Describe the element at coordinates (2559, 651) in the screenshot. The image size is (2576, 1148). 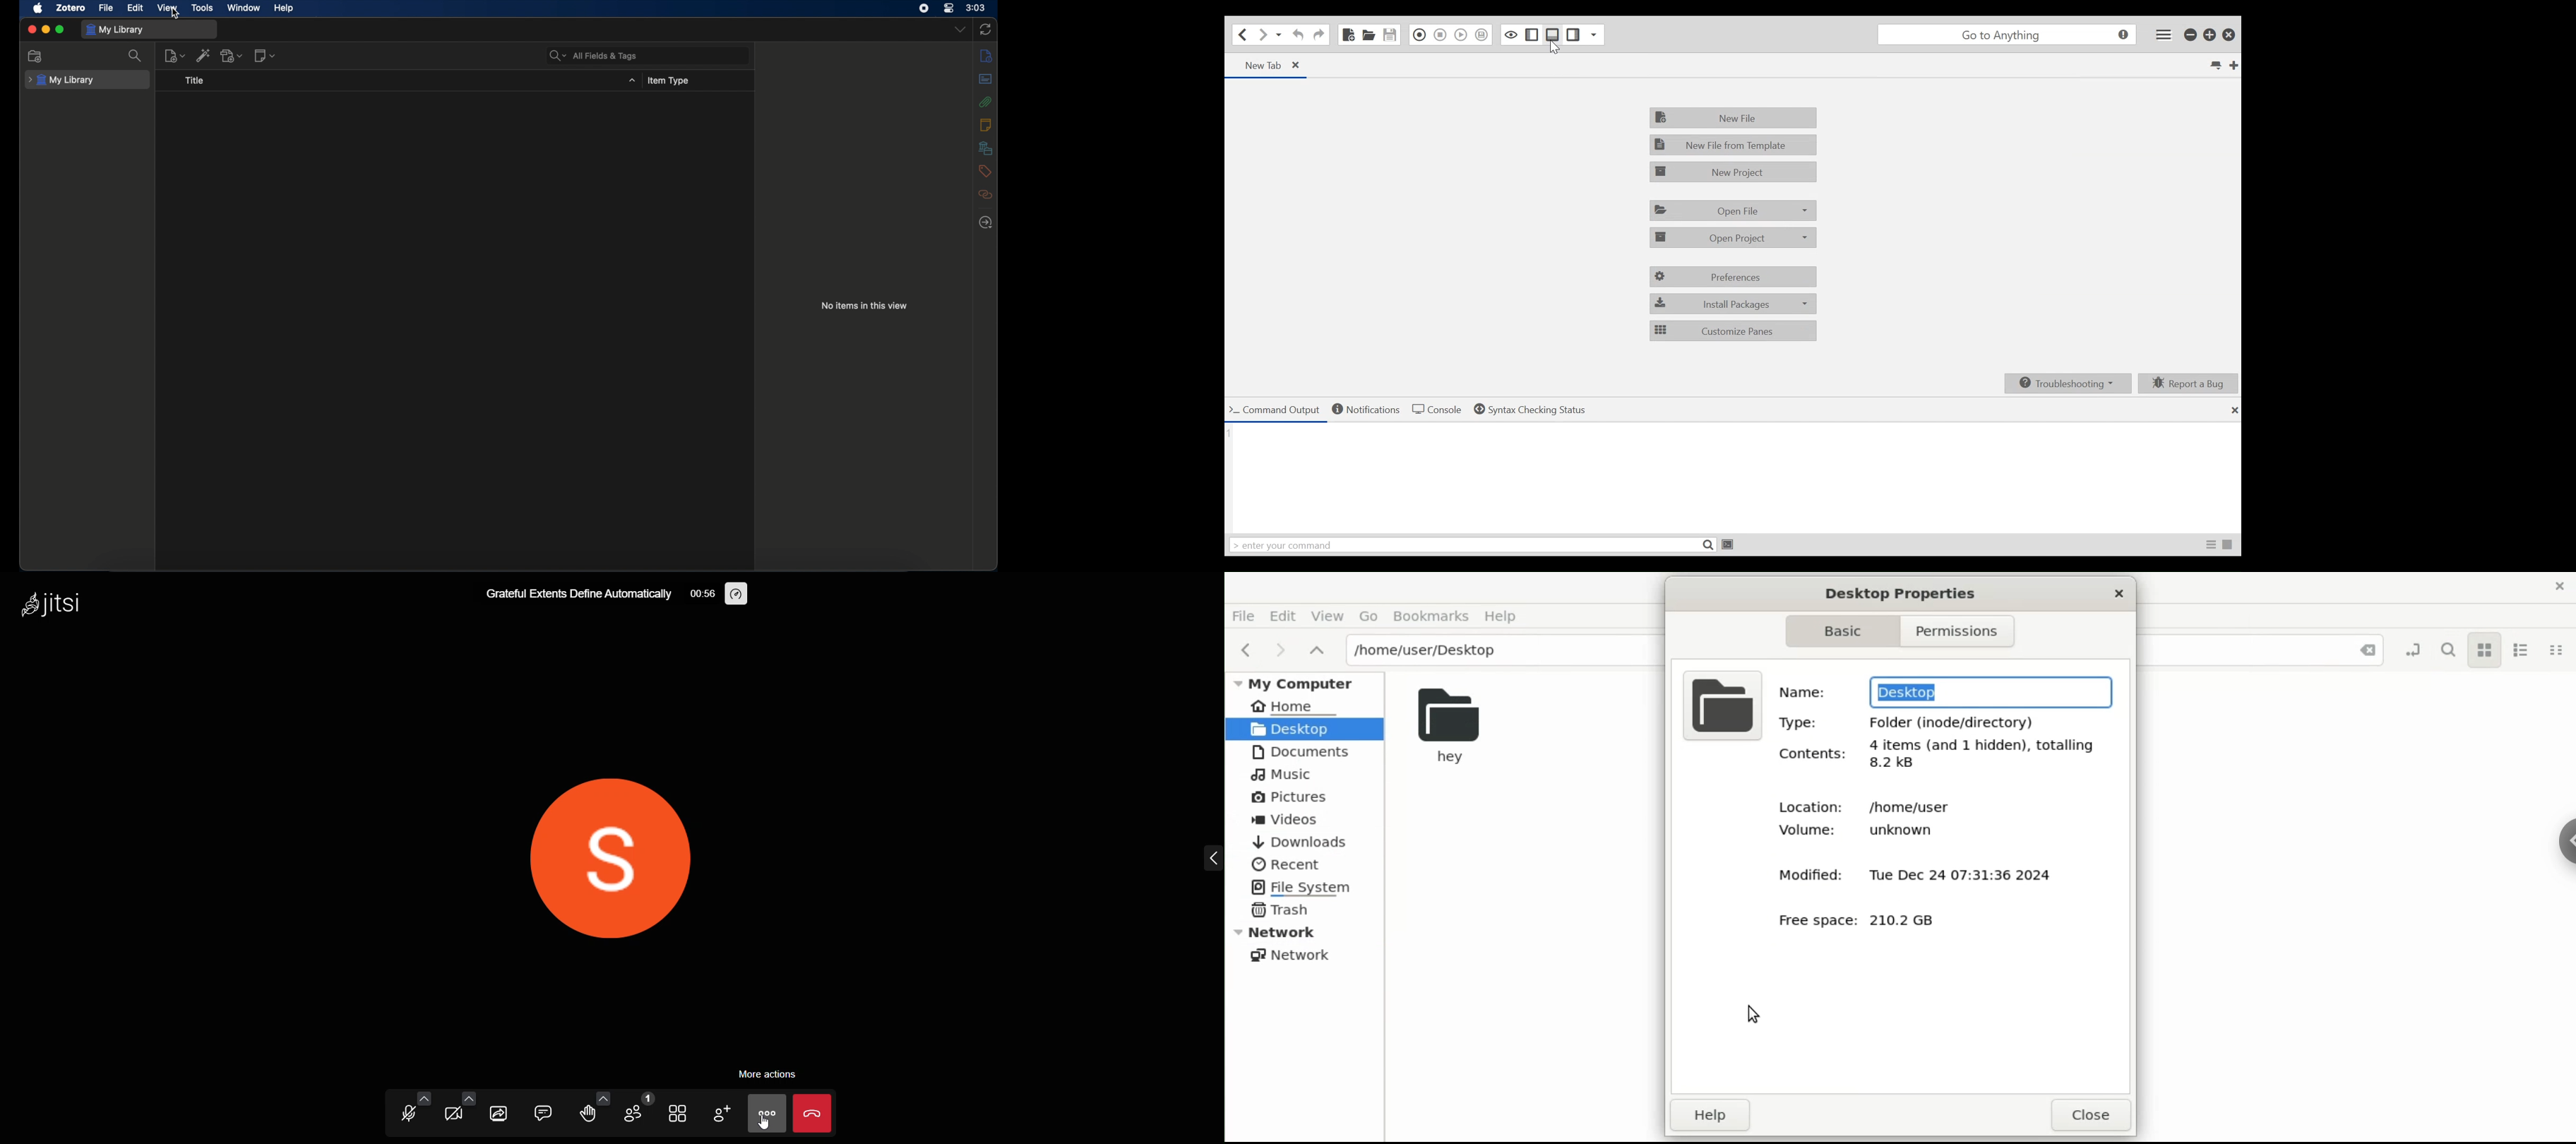
I see `compact view` at that location.